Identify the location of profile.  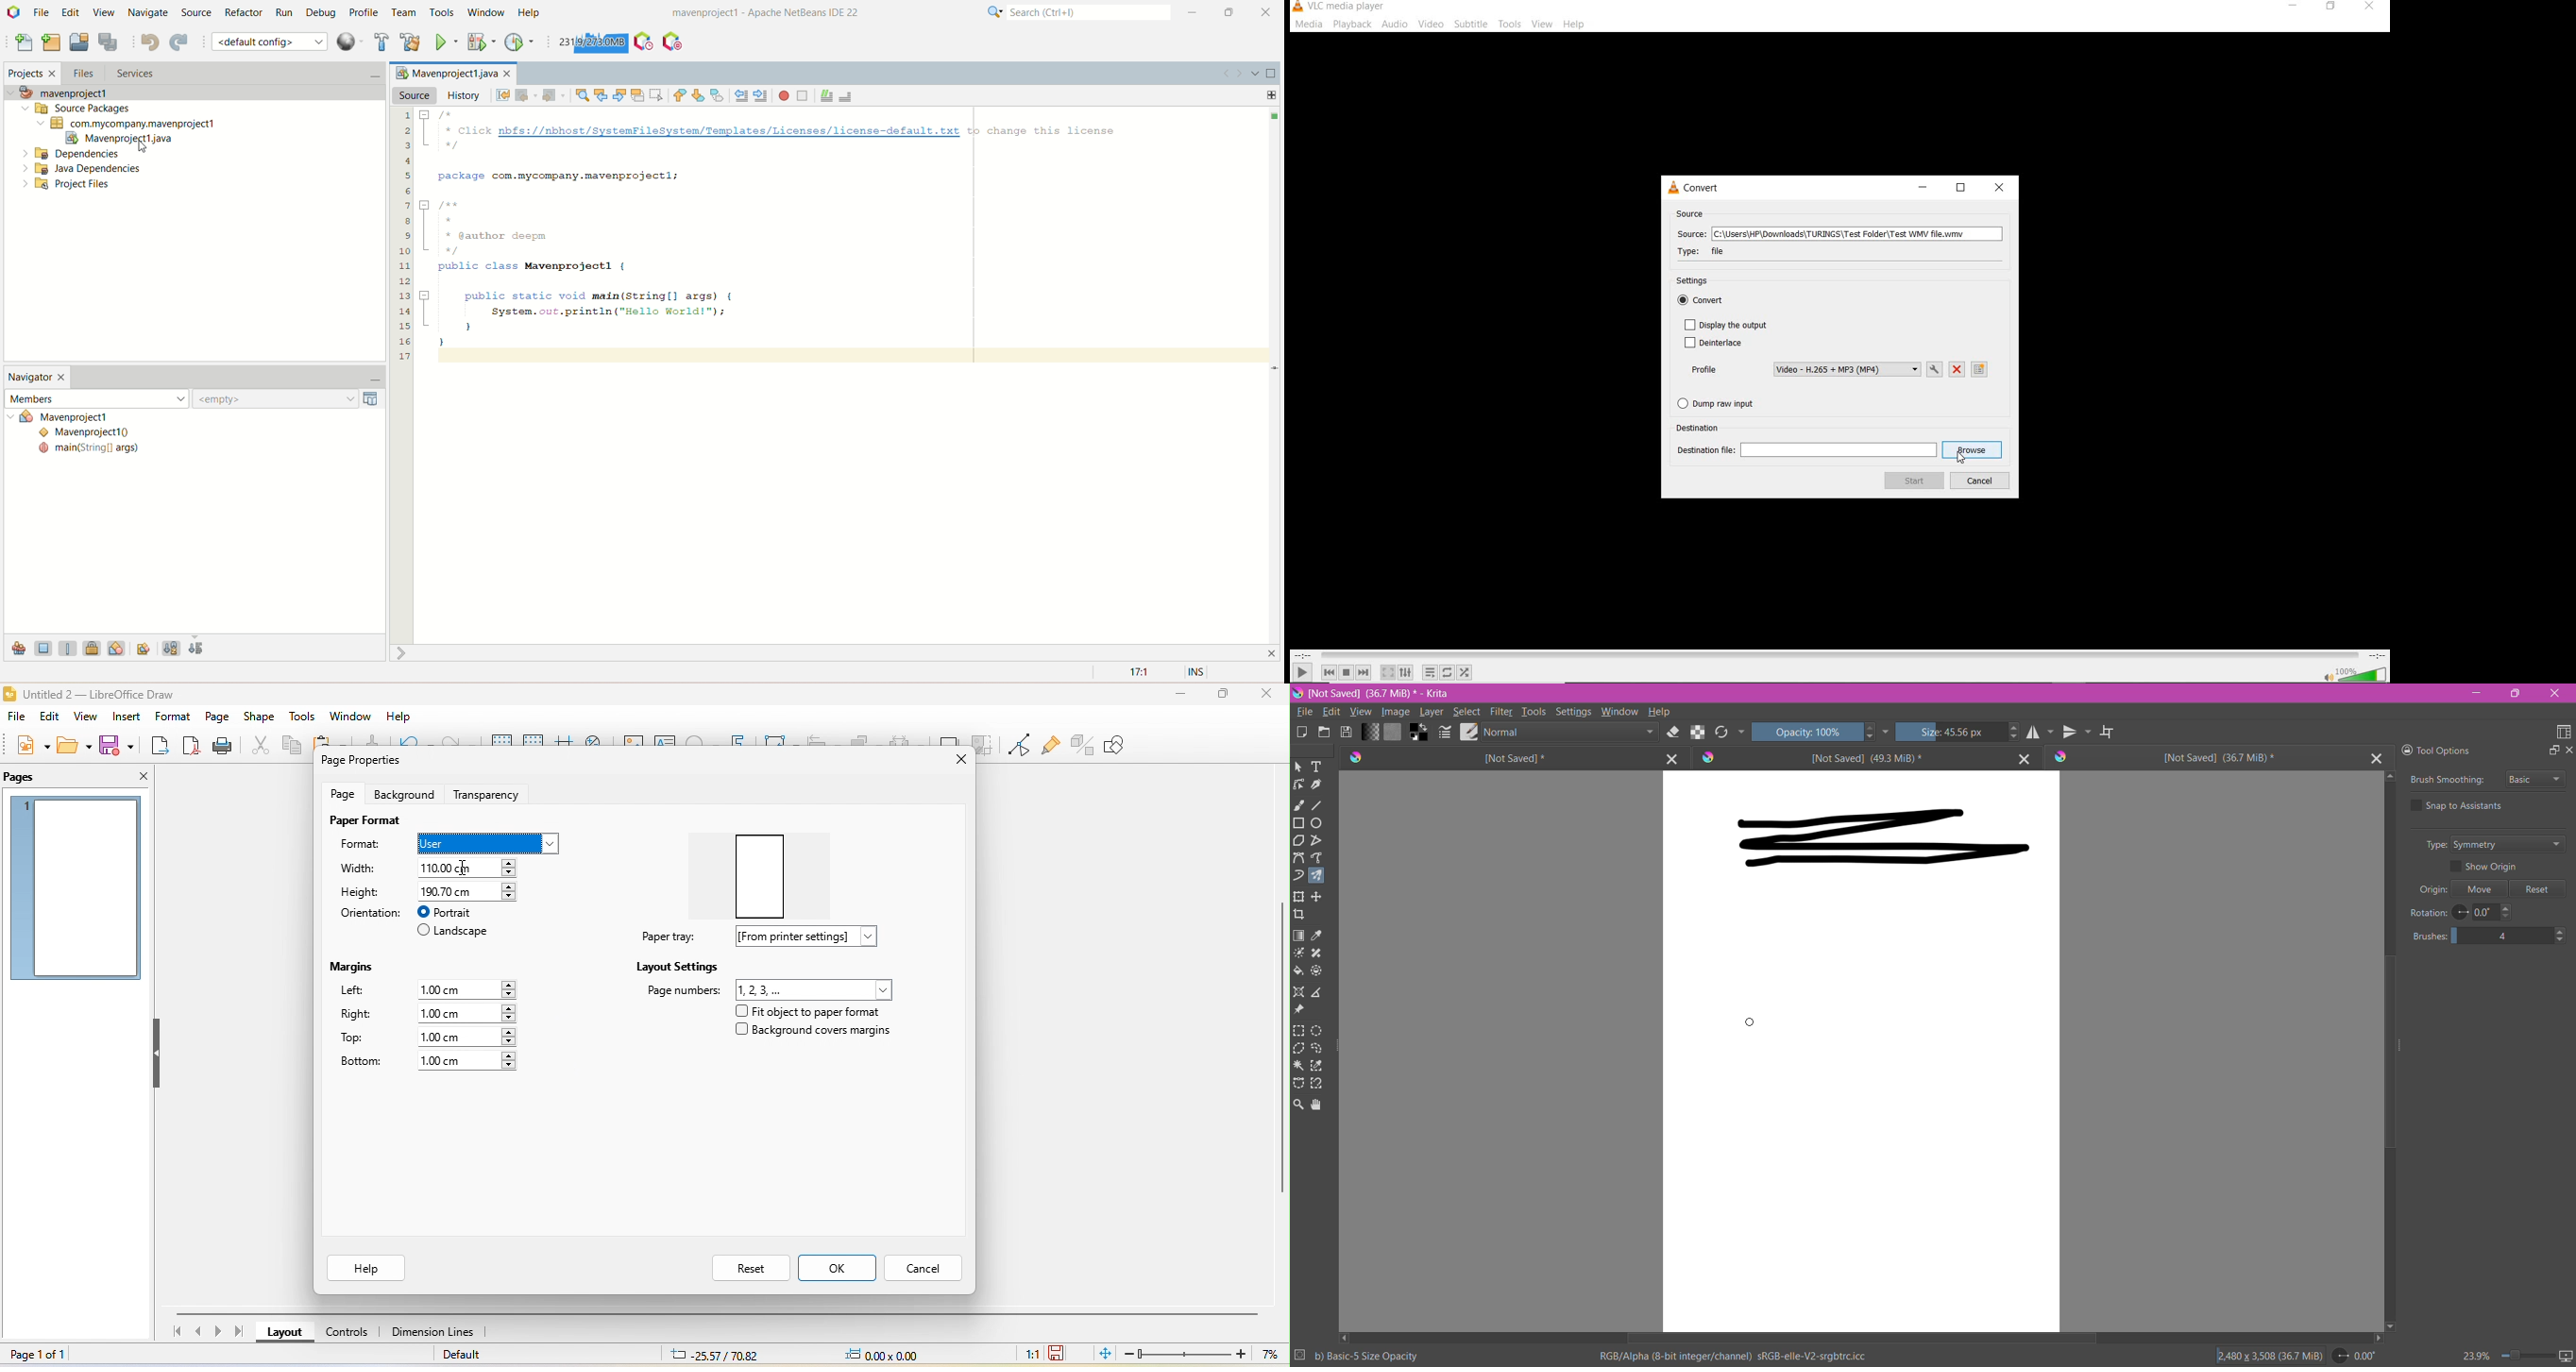
(1704, 370).